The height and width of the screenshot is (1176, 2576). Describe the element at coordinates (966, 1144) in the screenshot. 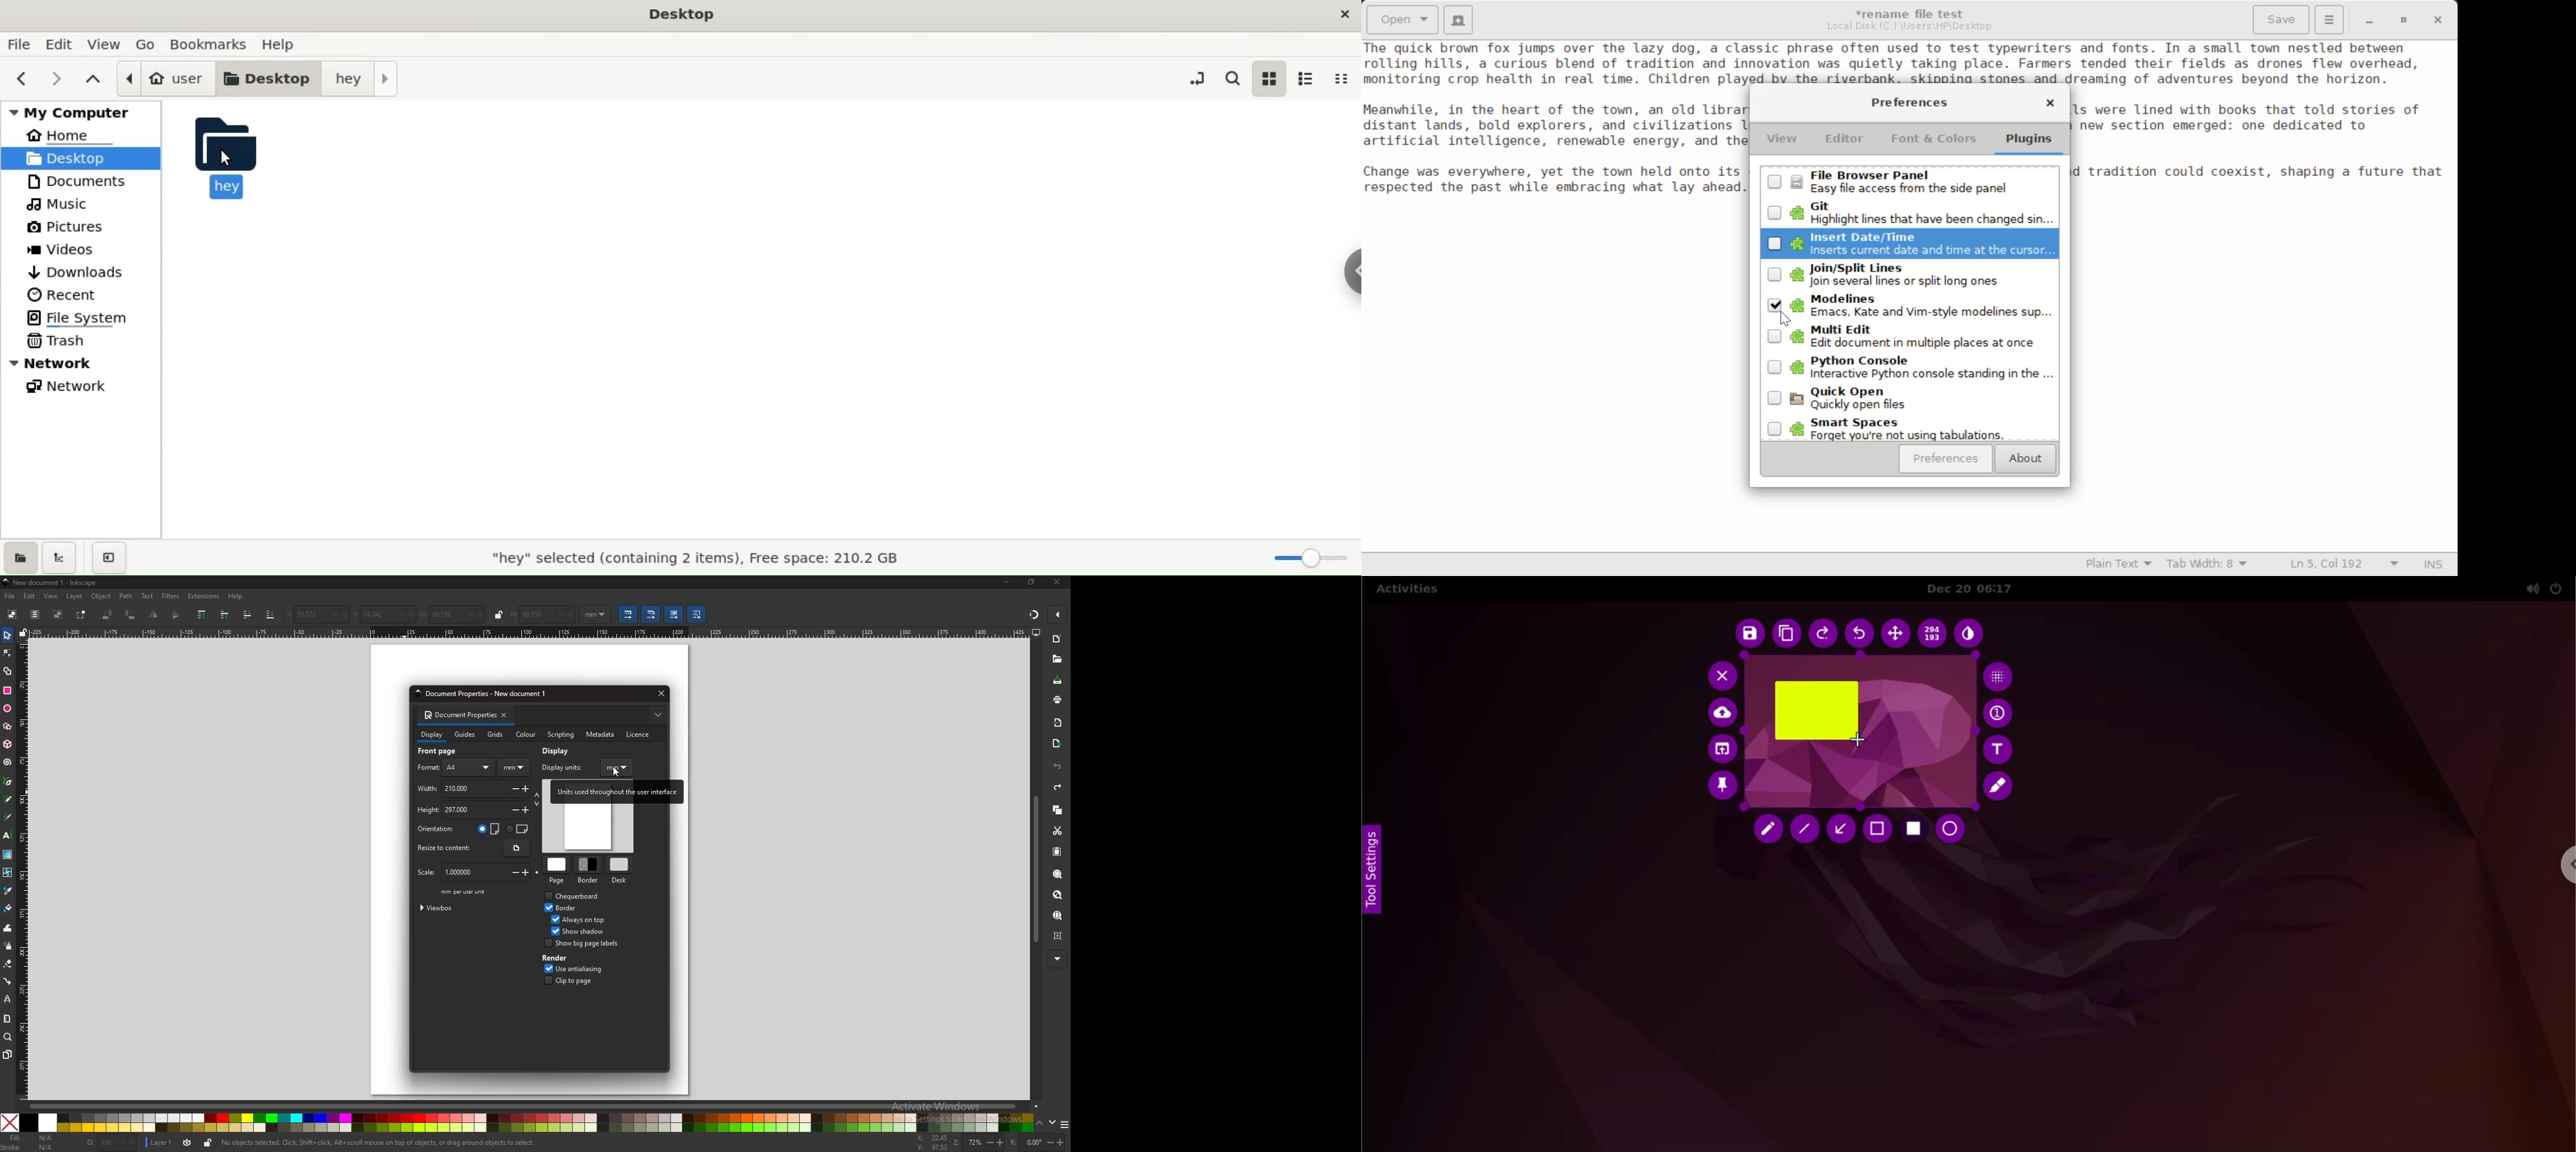

I see `zoom` at that location.